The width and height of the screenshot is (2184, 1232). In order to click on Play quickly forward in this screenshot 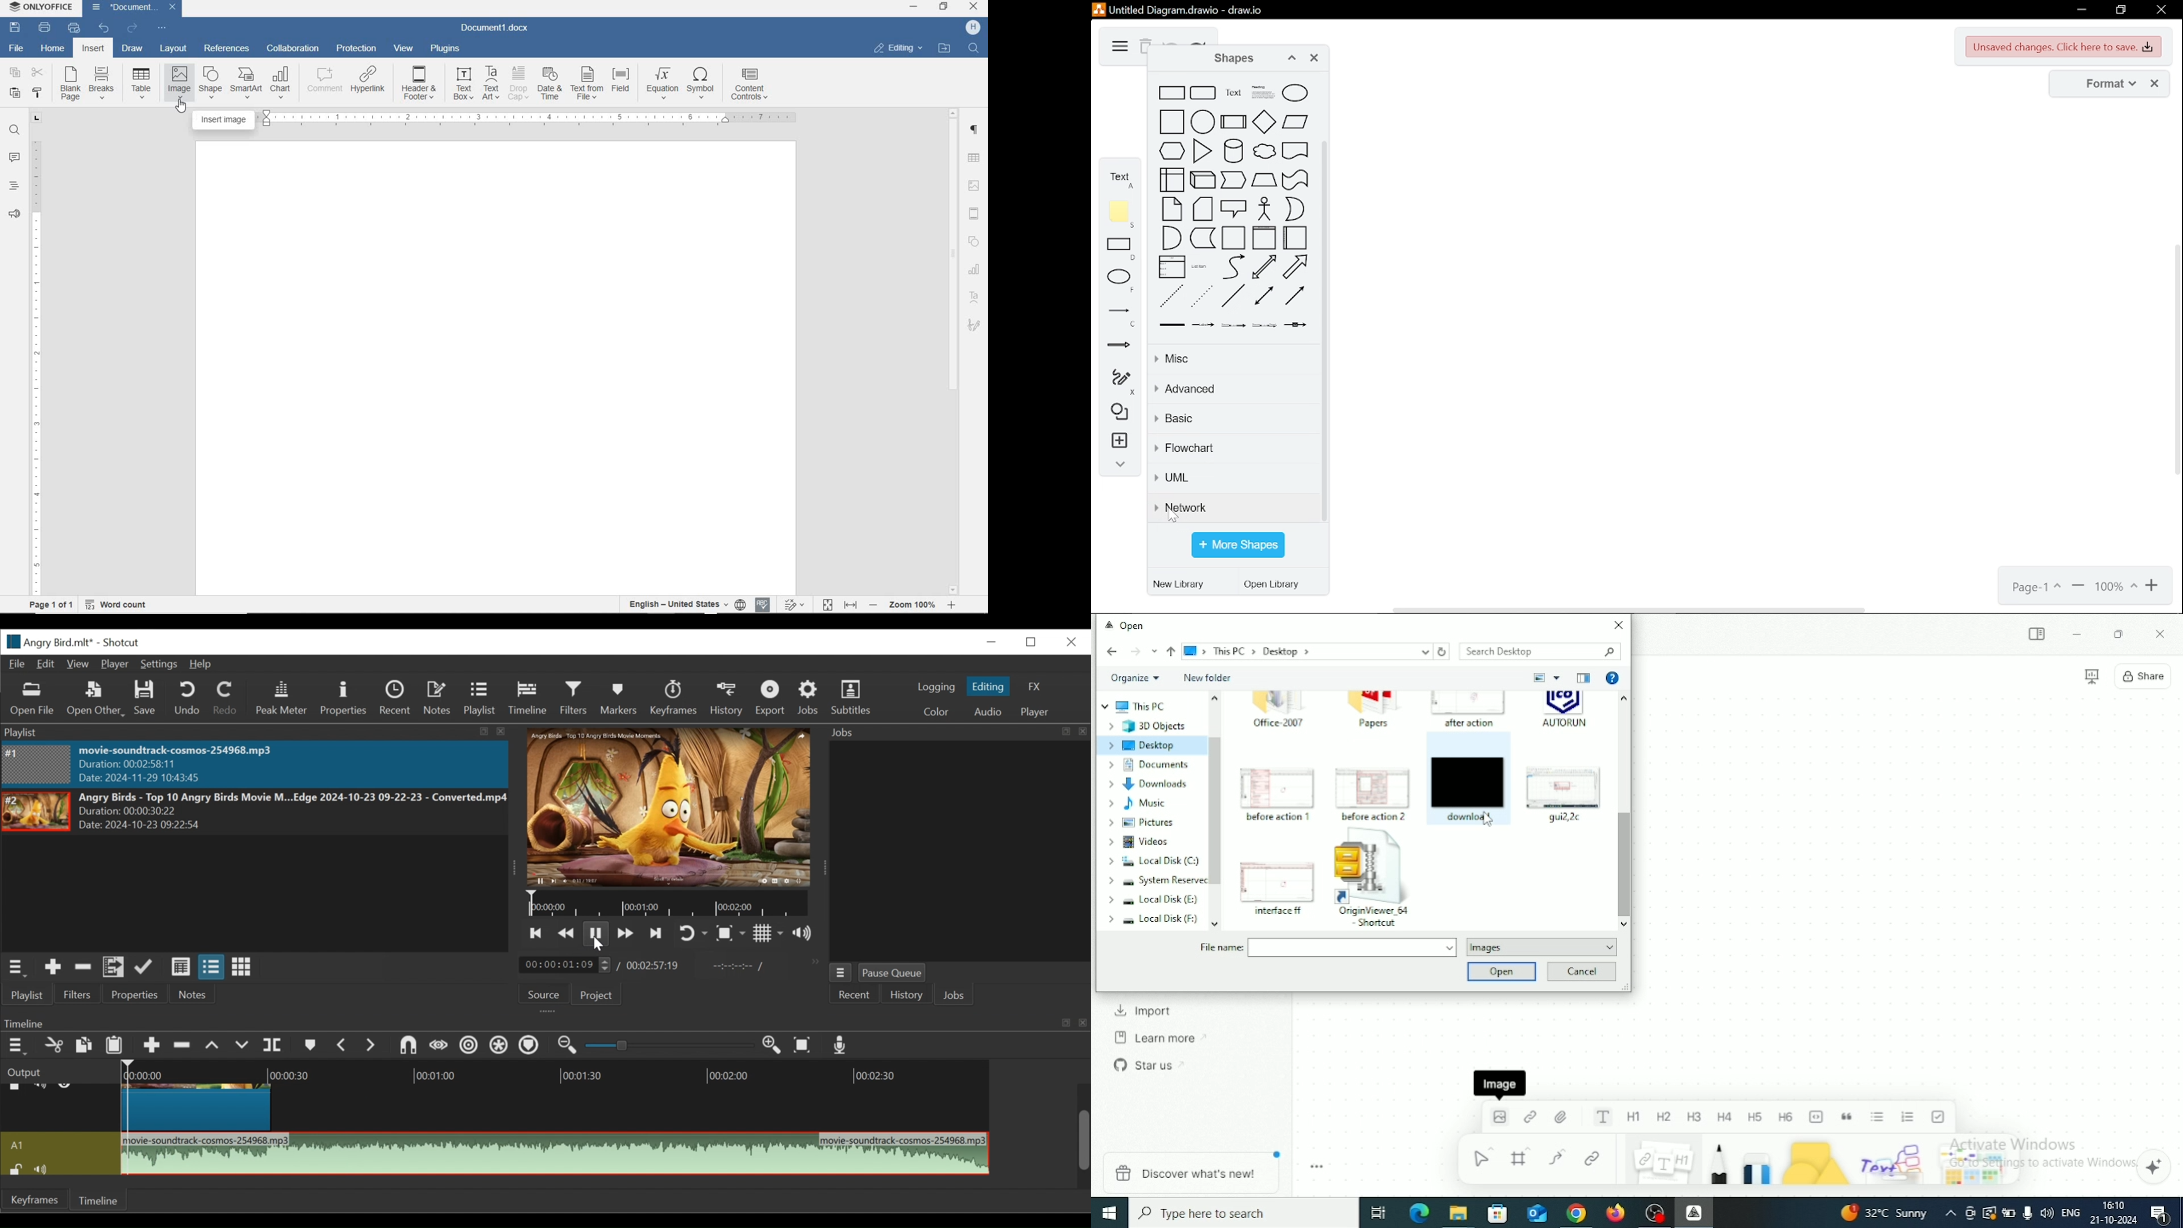, I will do `click(624, 934)`.